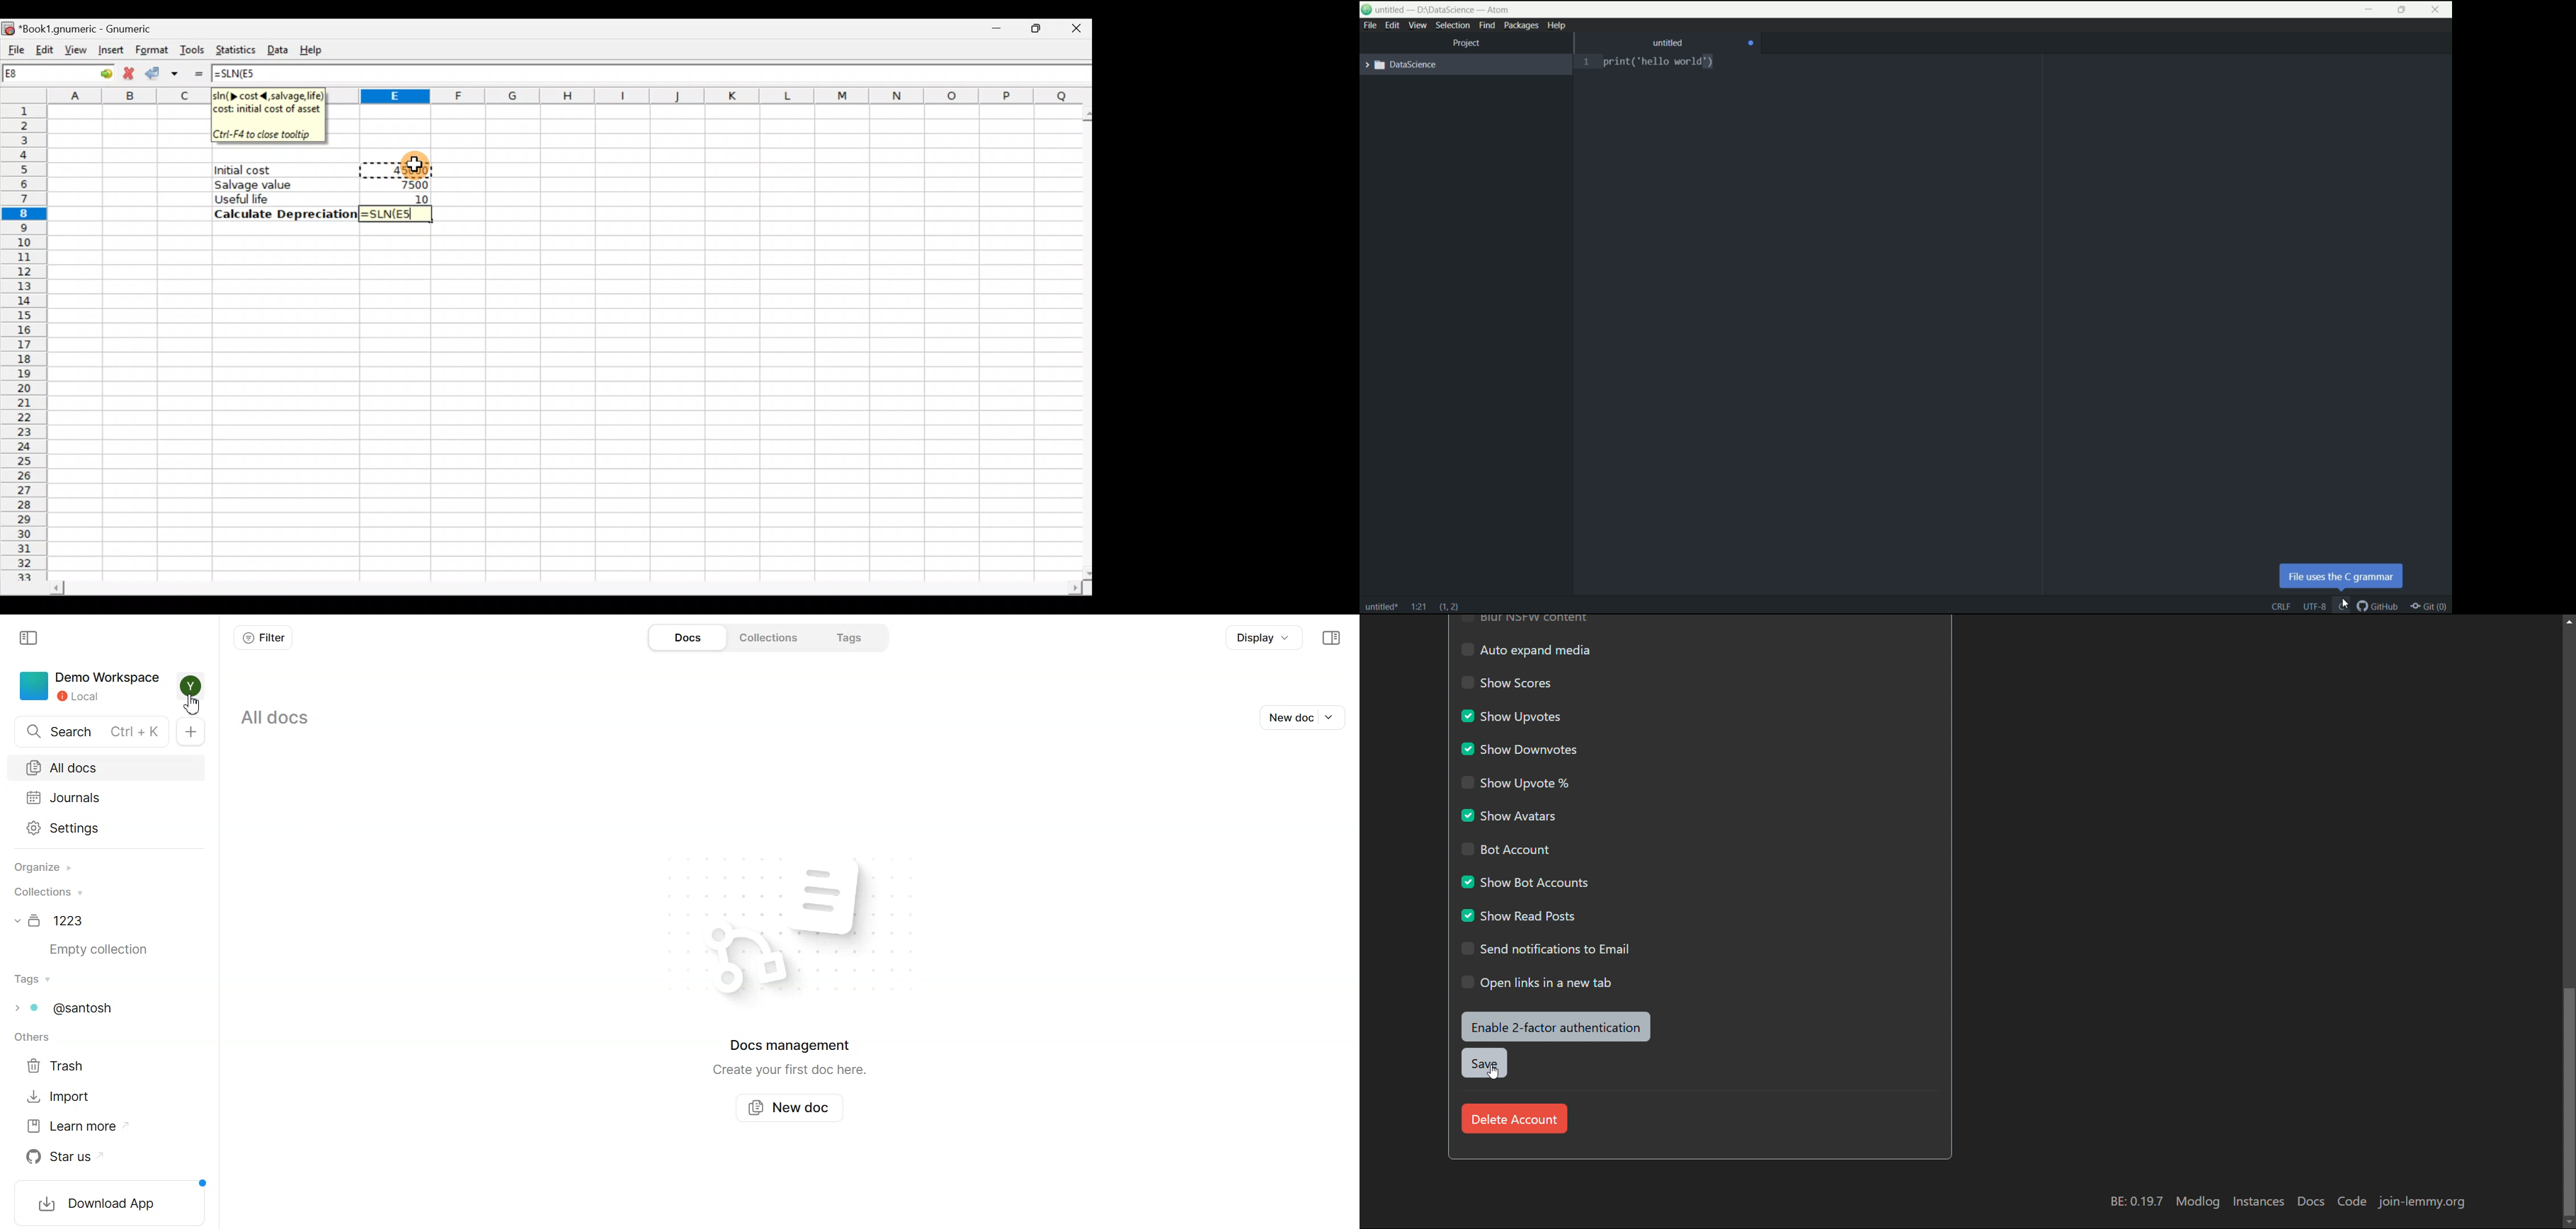 This screenshot has width=2576, height=1232. What do you see at coordinates (2197, 1202) in the screenshot?
I see `modlog` at bounding box center [2197, 1202].